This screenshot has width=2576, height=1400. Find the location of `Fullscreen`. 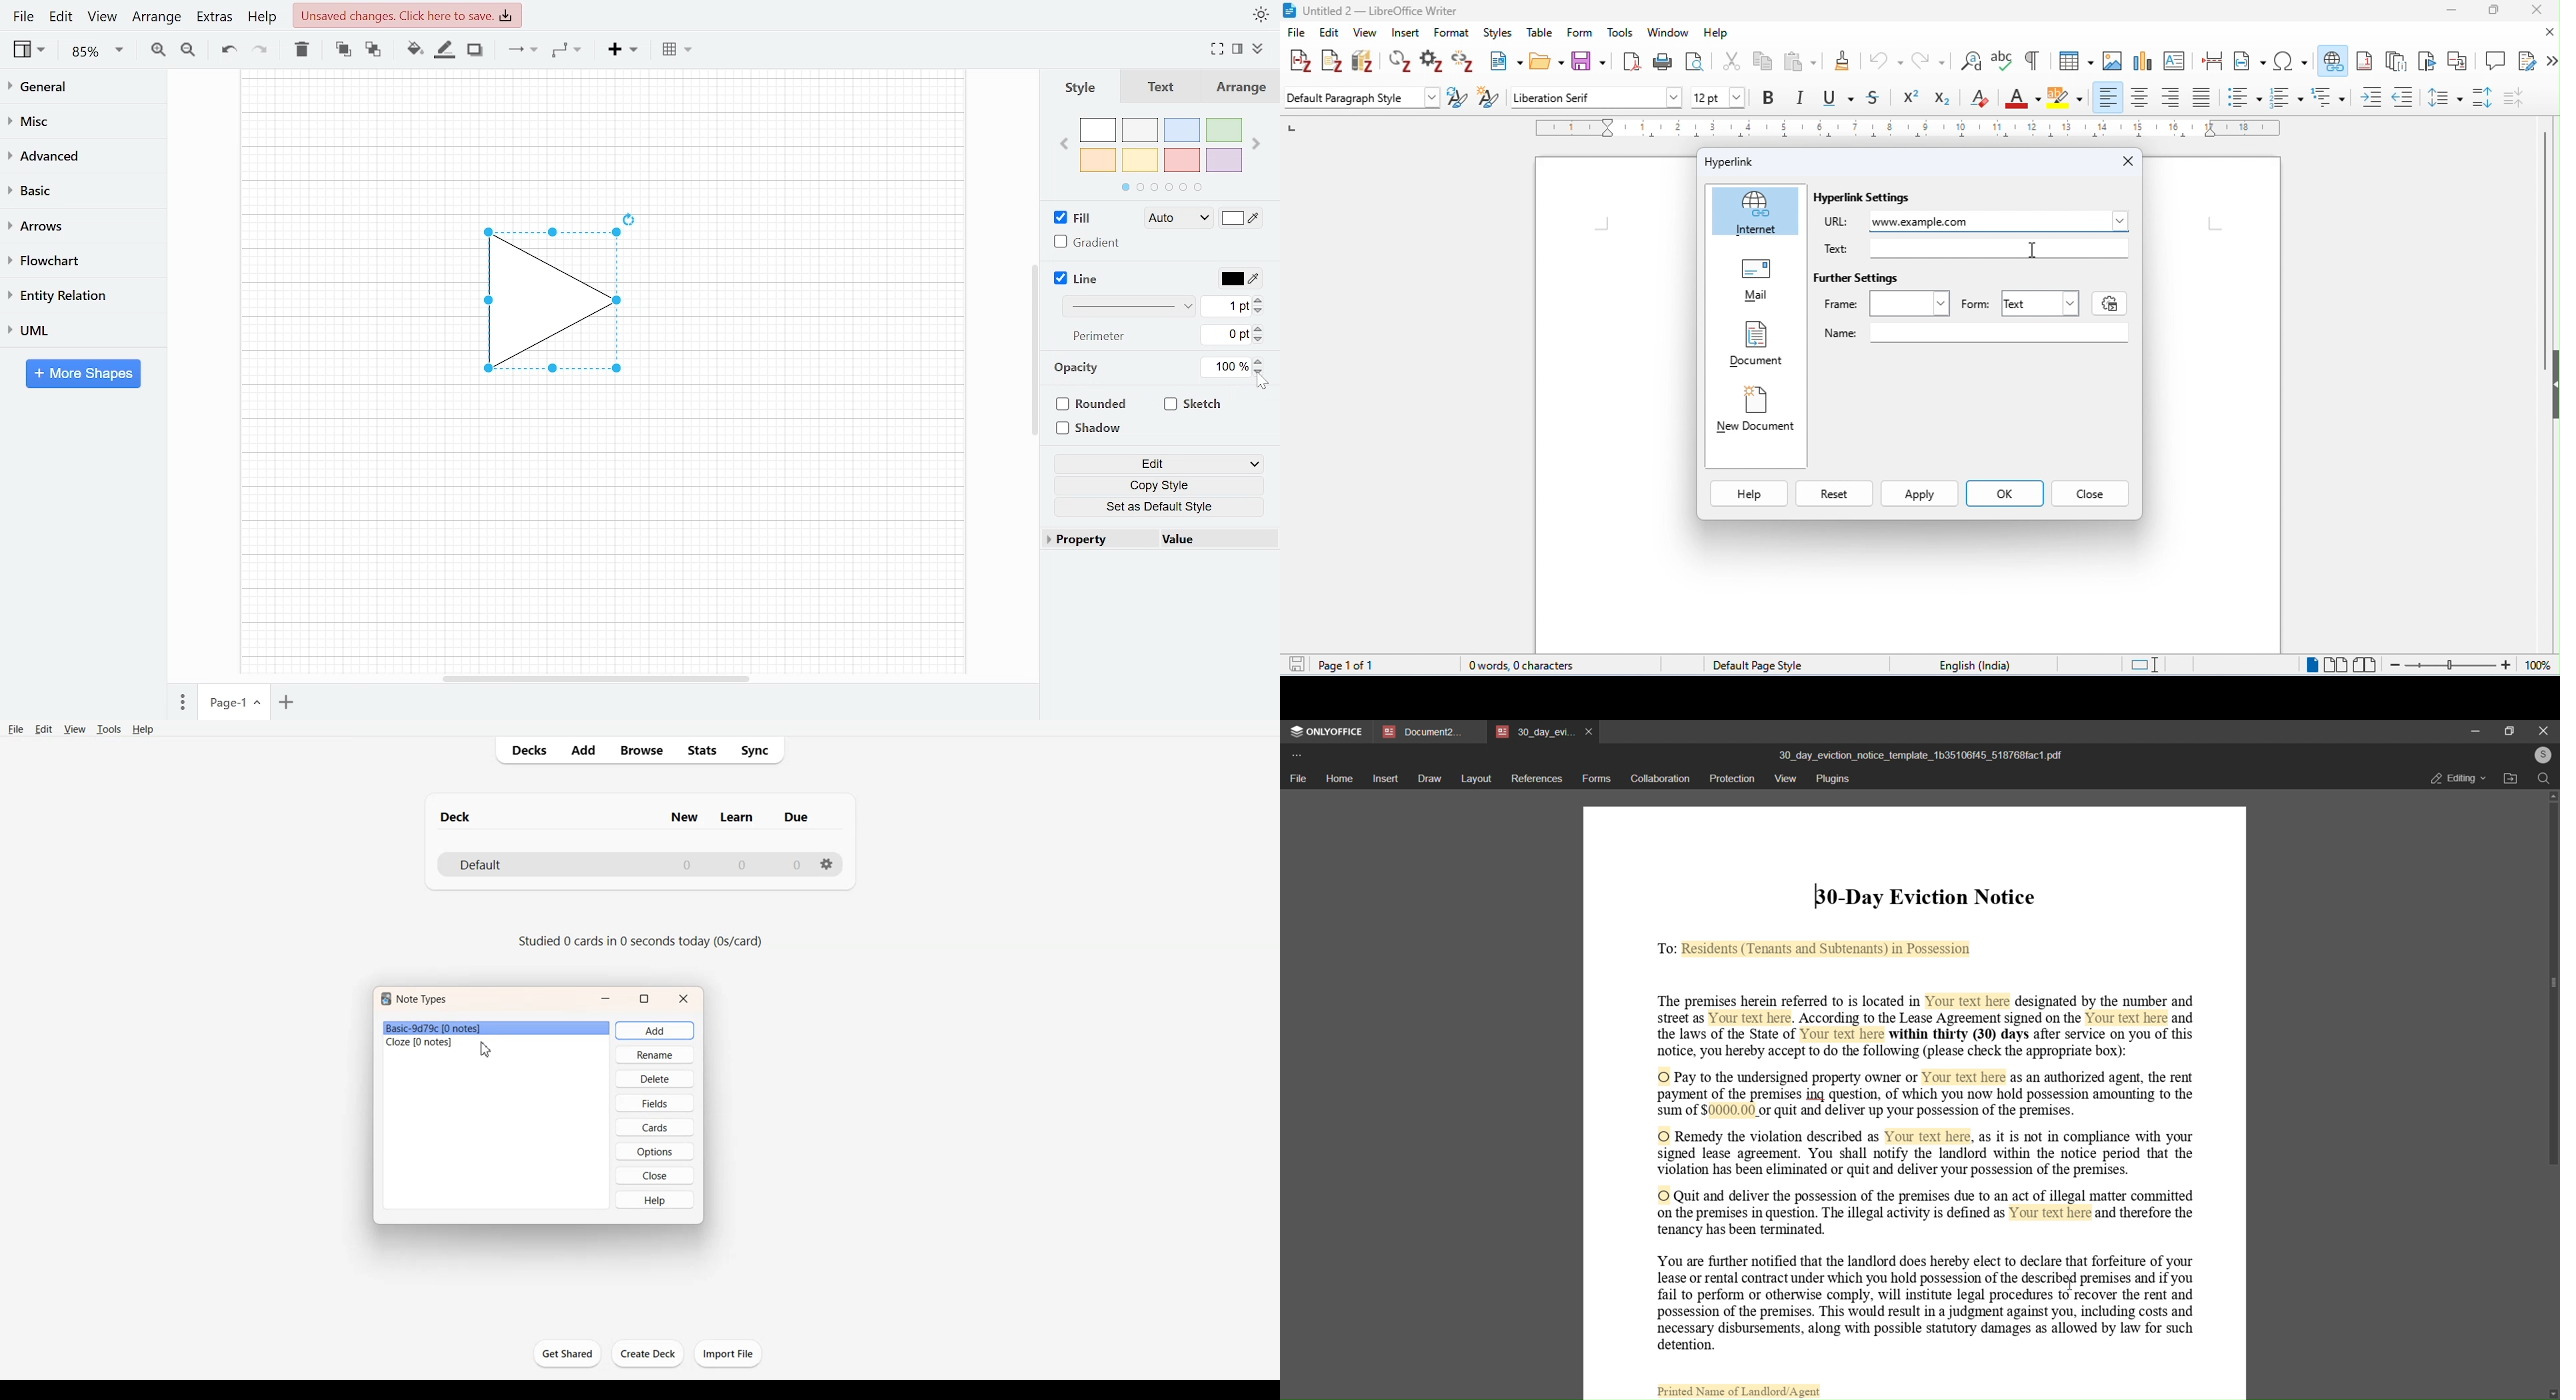

Fullscreen is located at coordinates (1220, 49).